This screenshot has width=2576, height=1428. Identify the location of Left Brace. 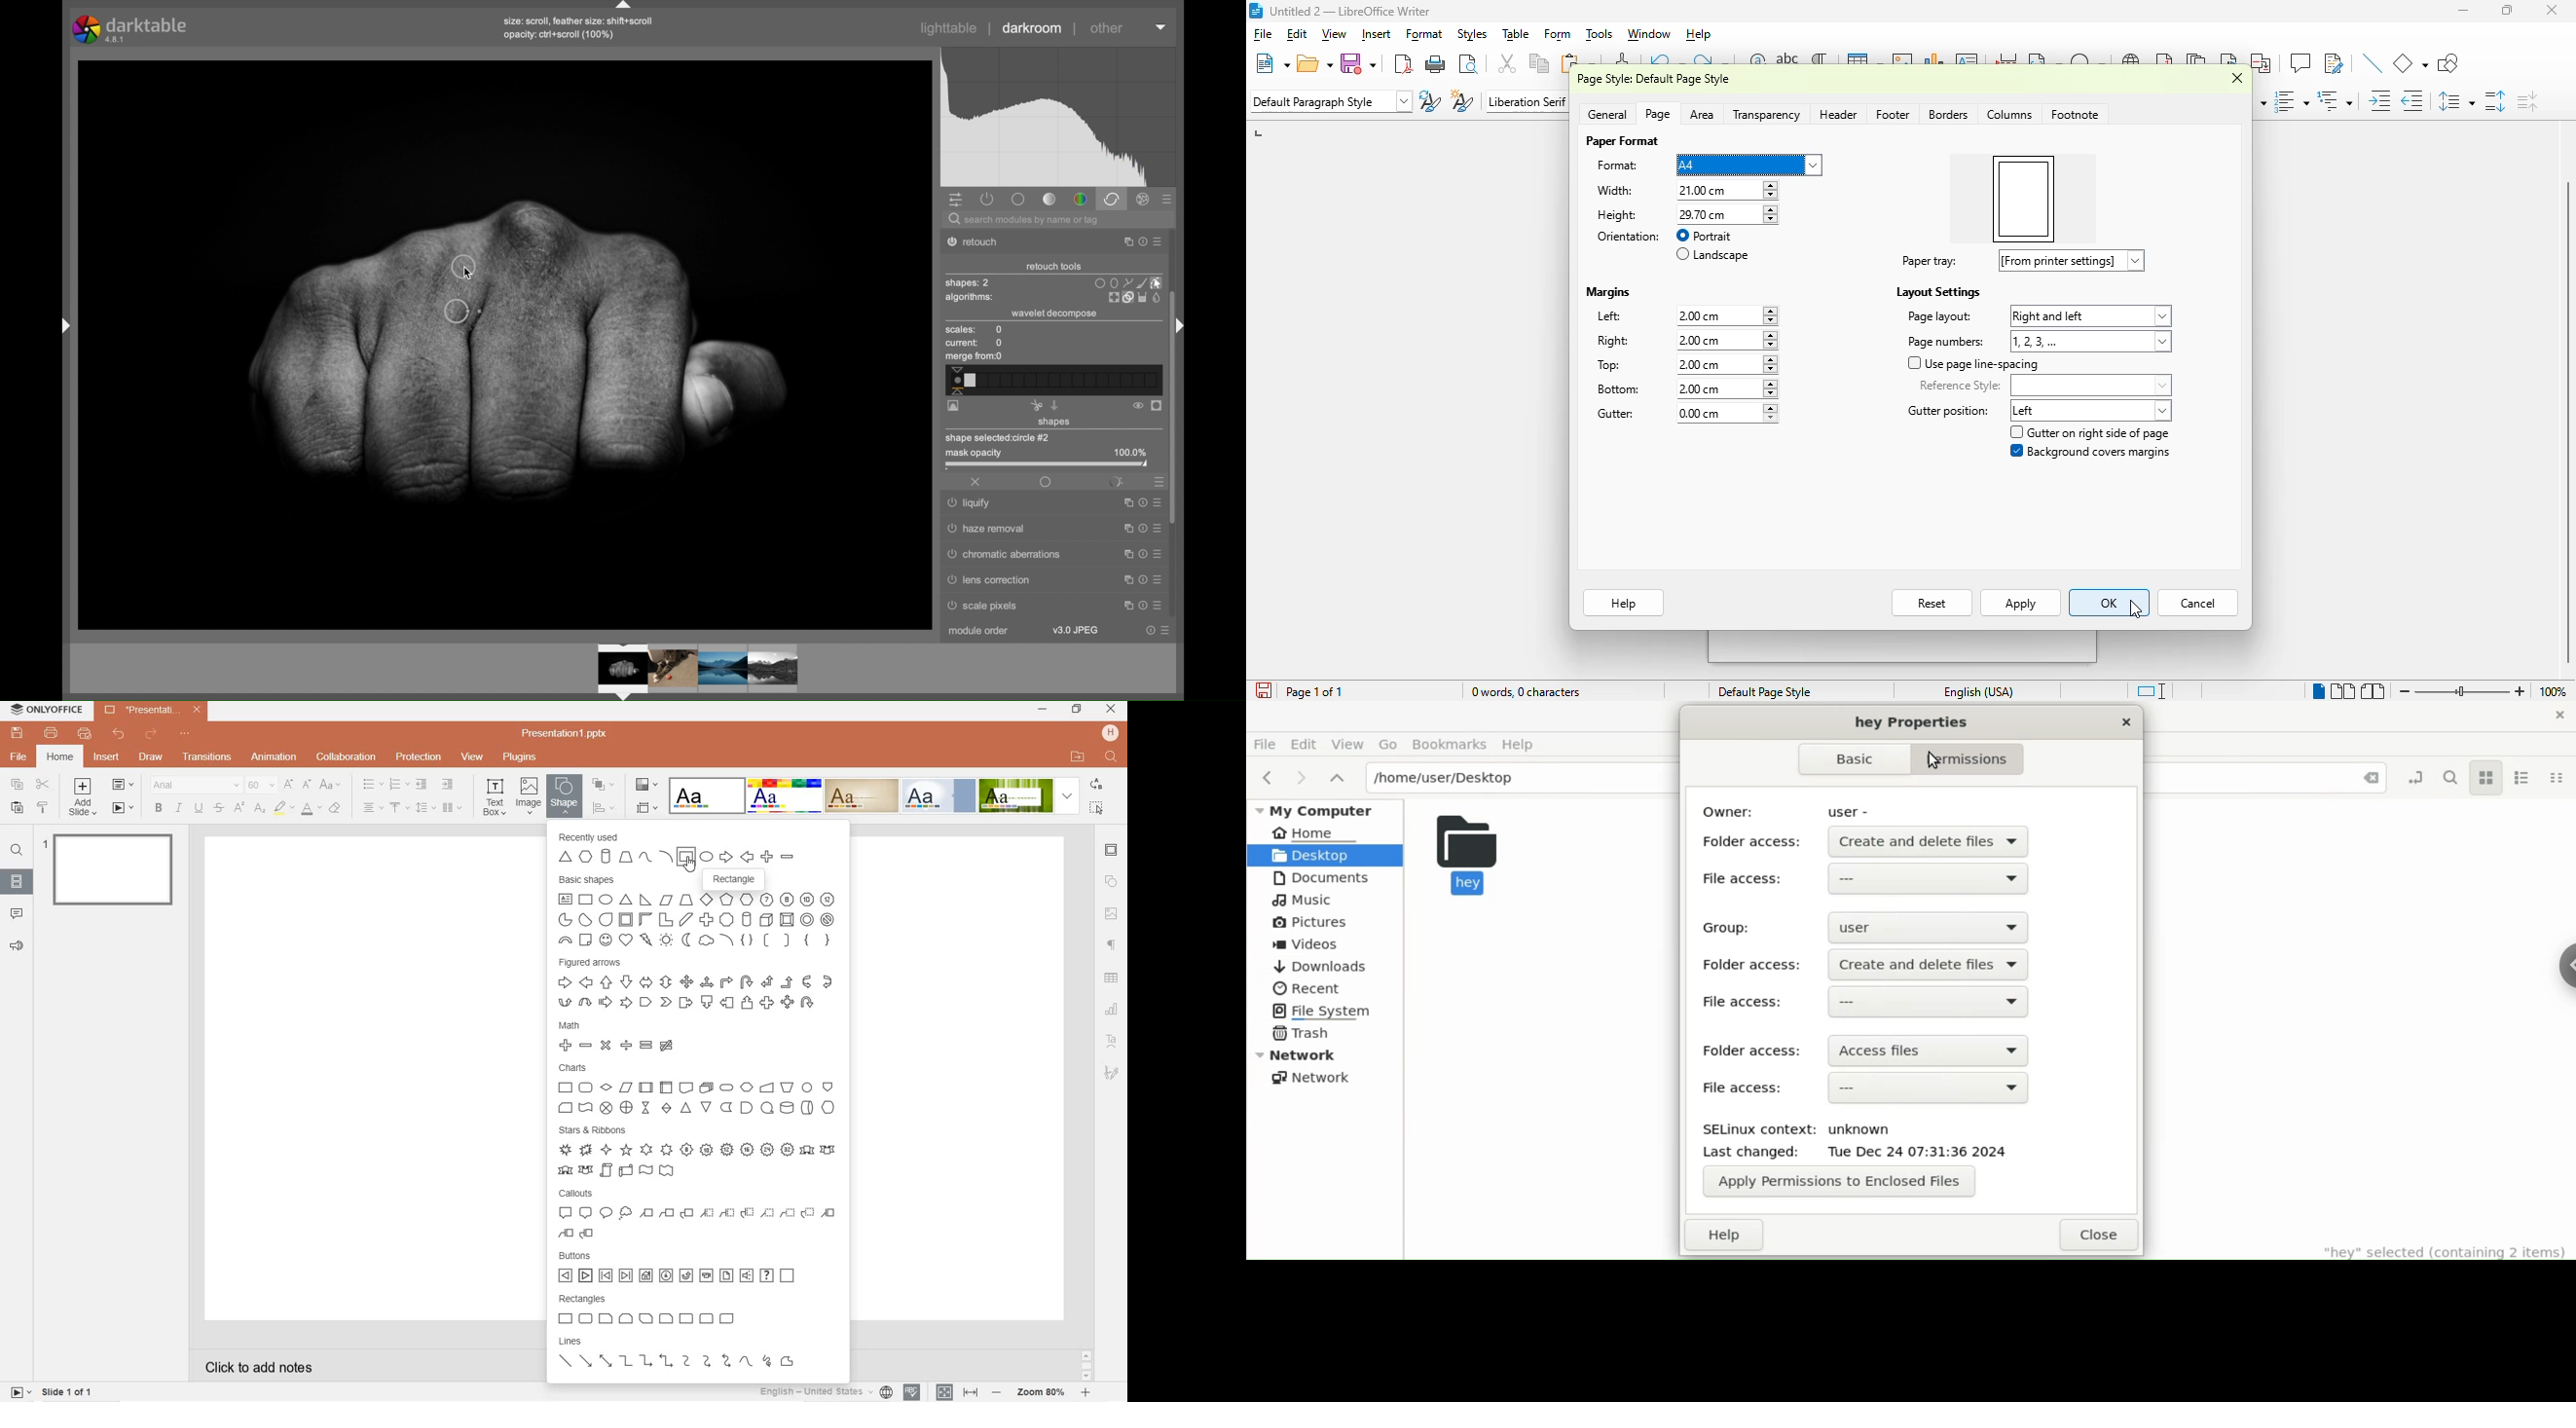
(809, 940).